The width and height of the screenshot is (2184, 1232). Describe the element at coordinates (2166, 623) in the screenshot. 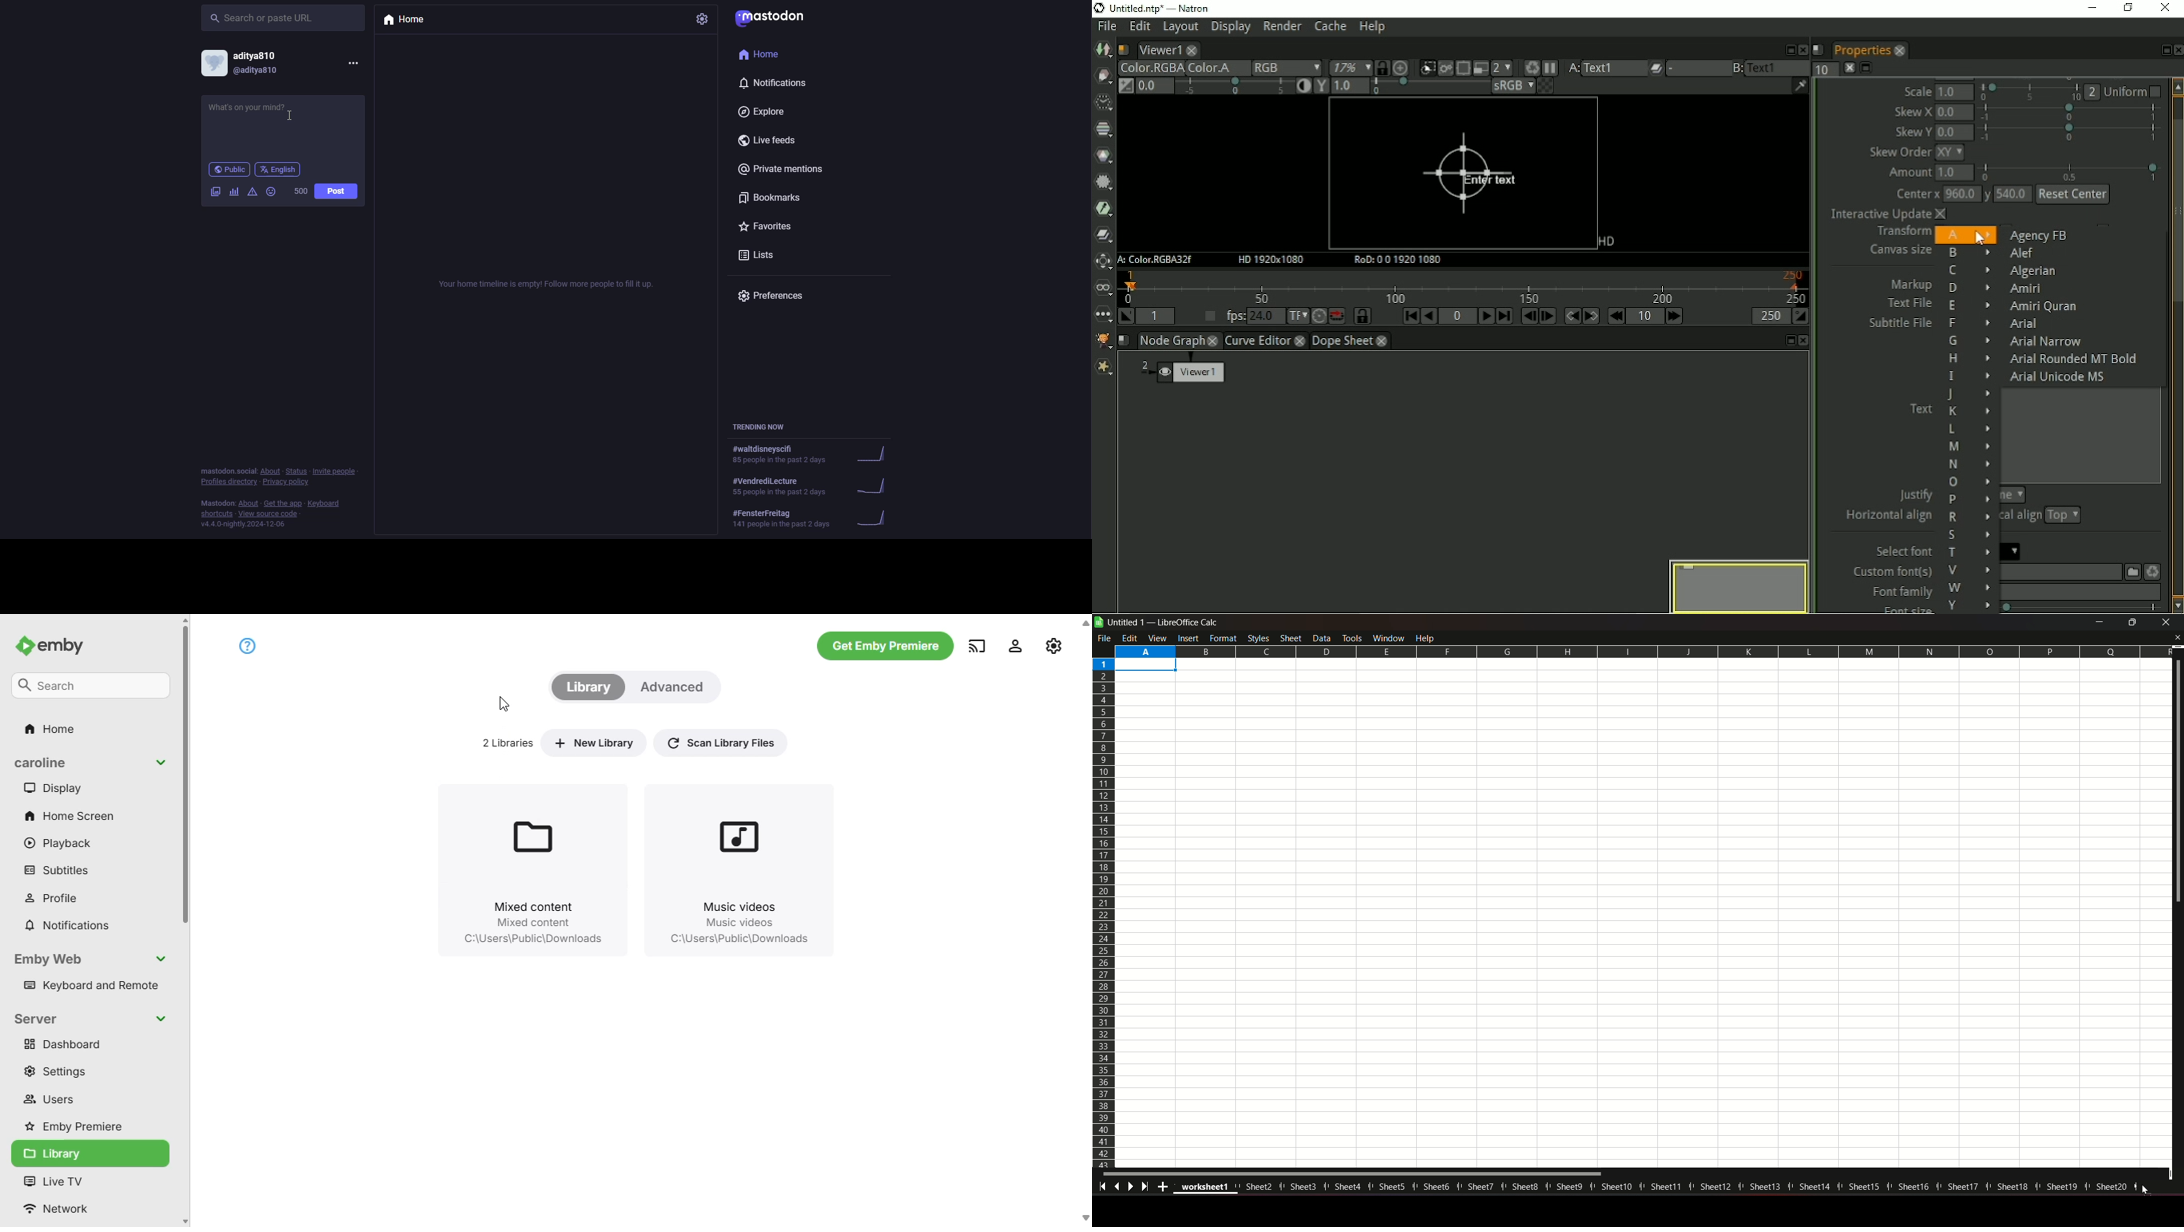

I see `Close` at that location.